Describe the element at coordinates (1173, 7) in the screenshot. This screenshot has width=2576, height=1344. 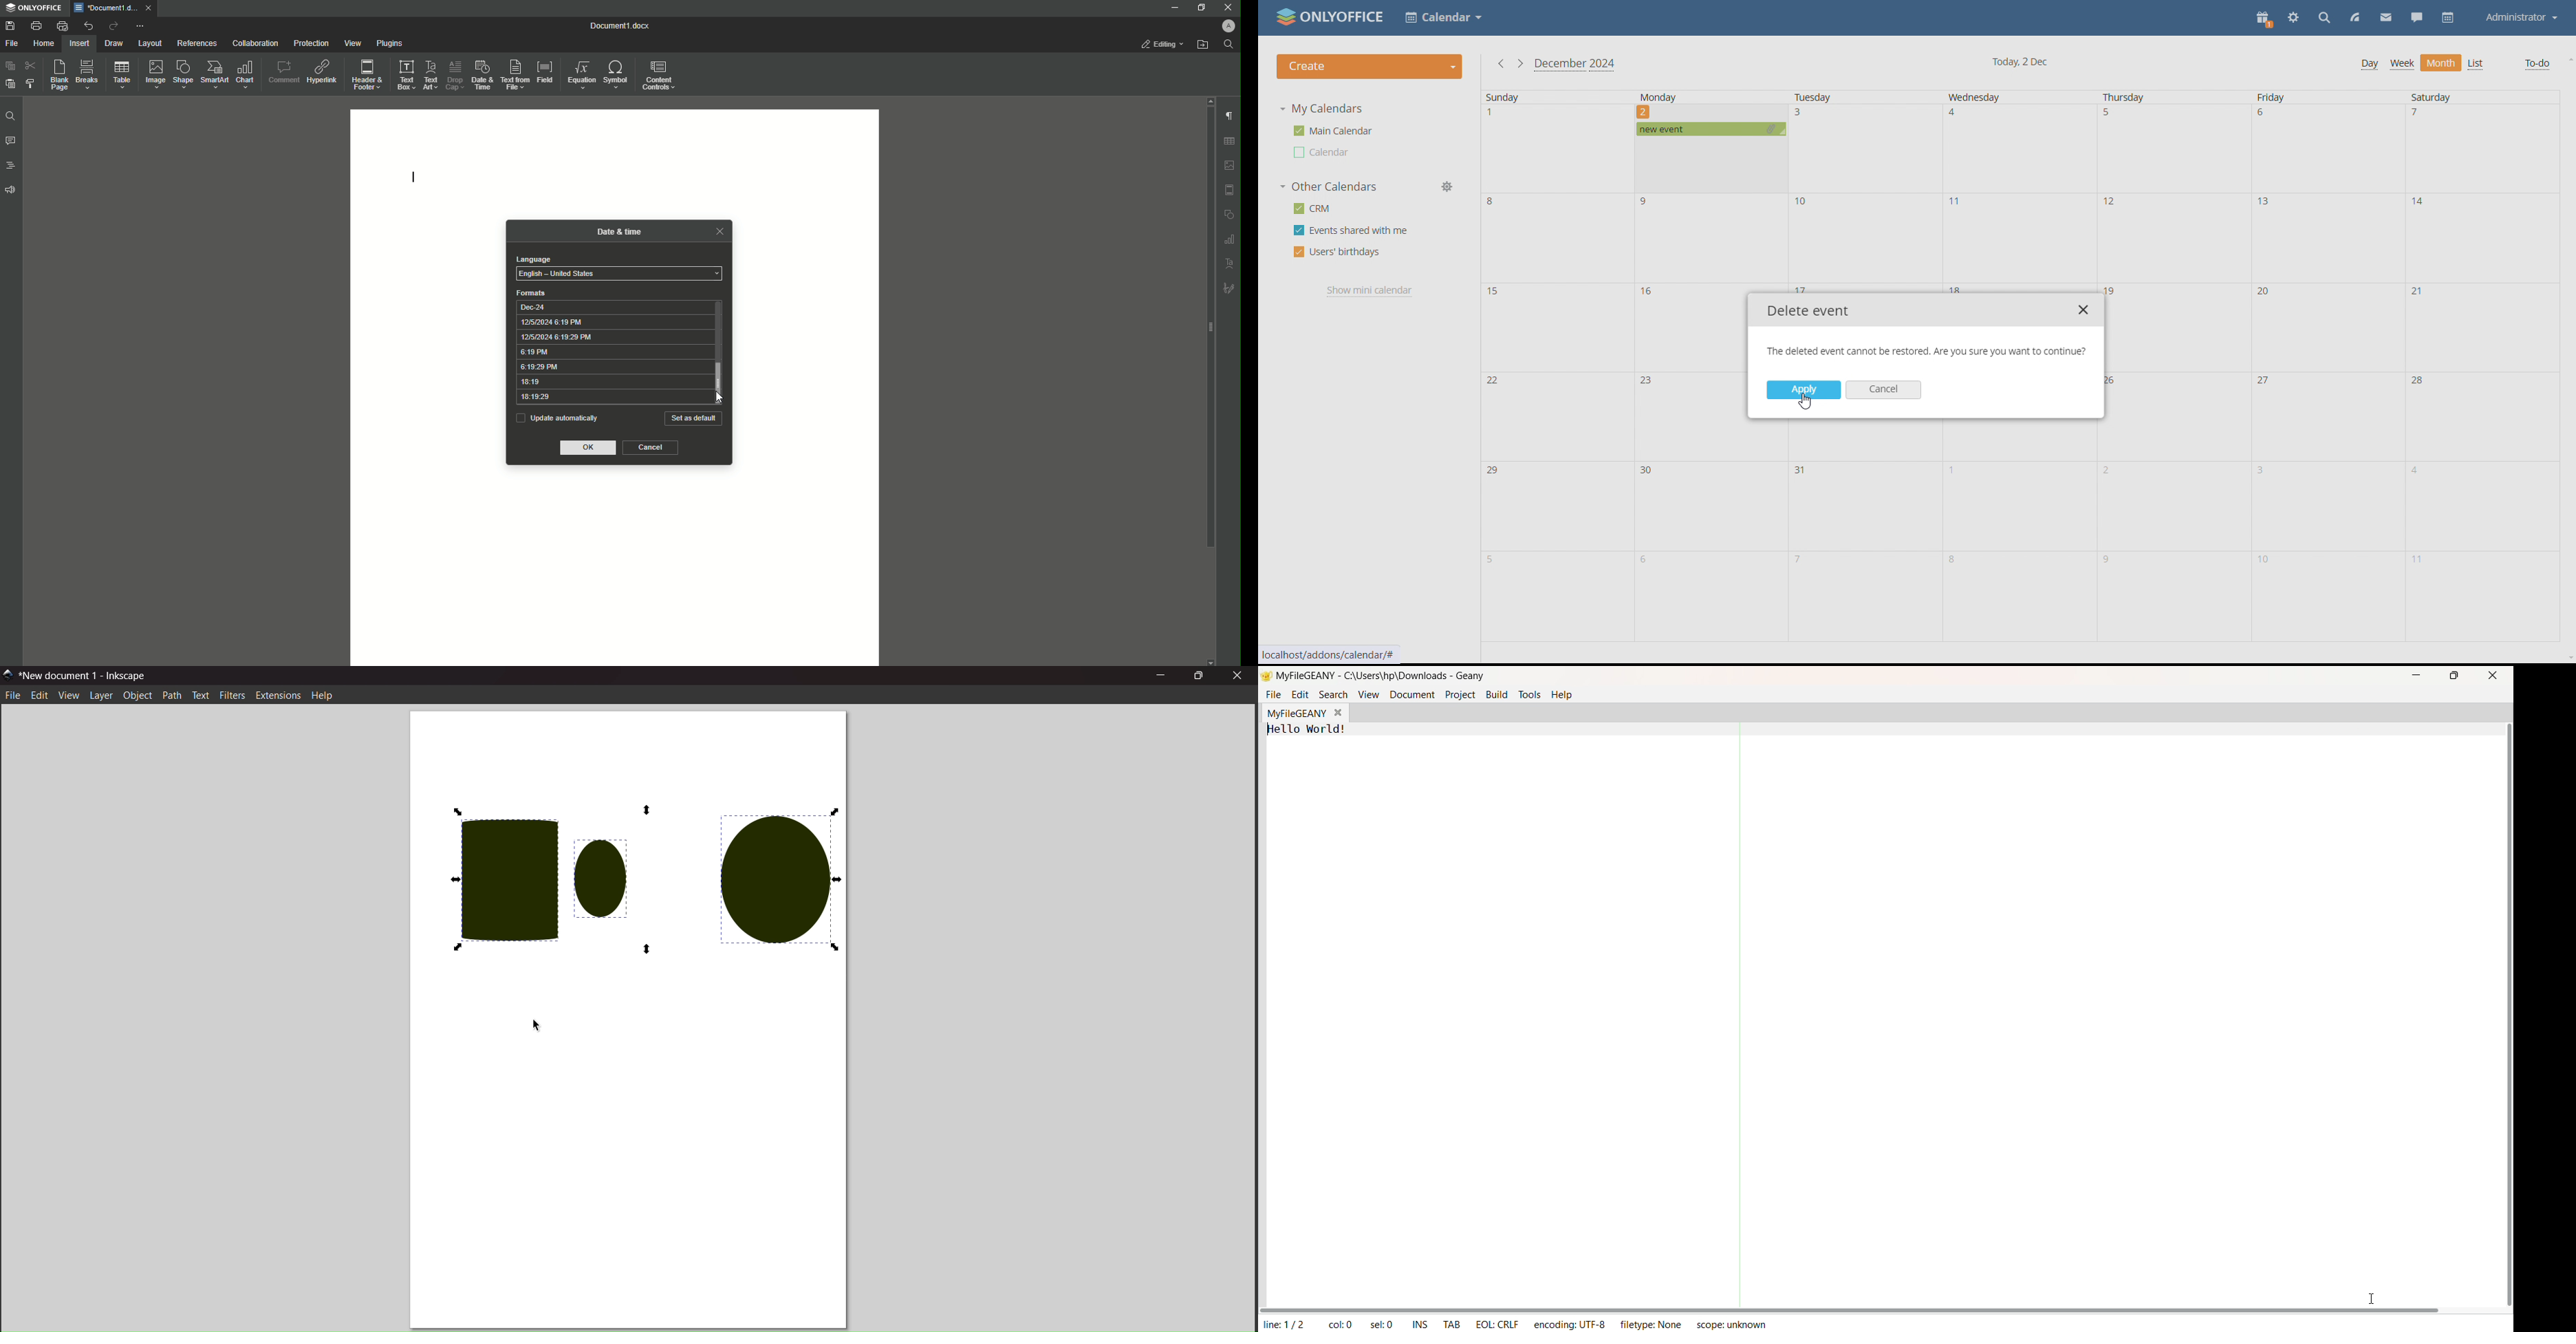
I see `Minimize` at that location.